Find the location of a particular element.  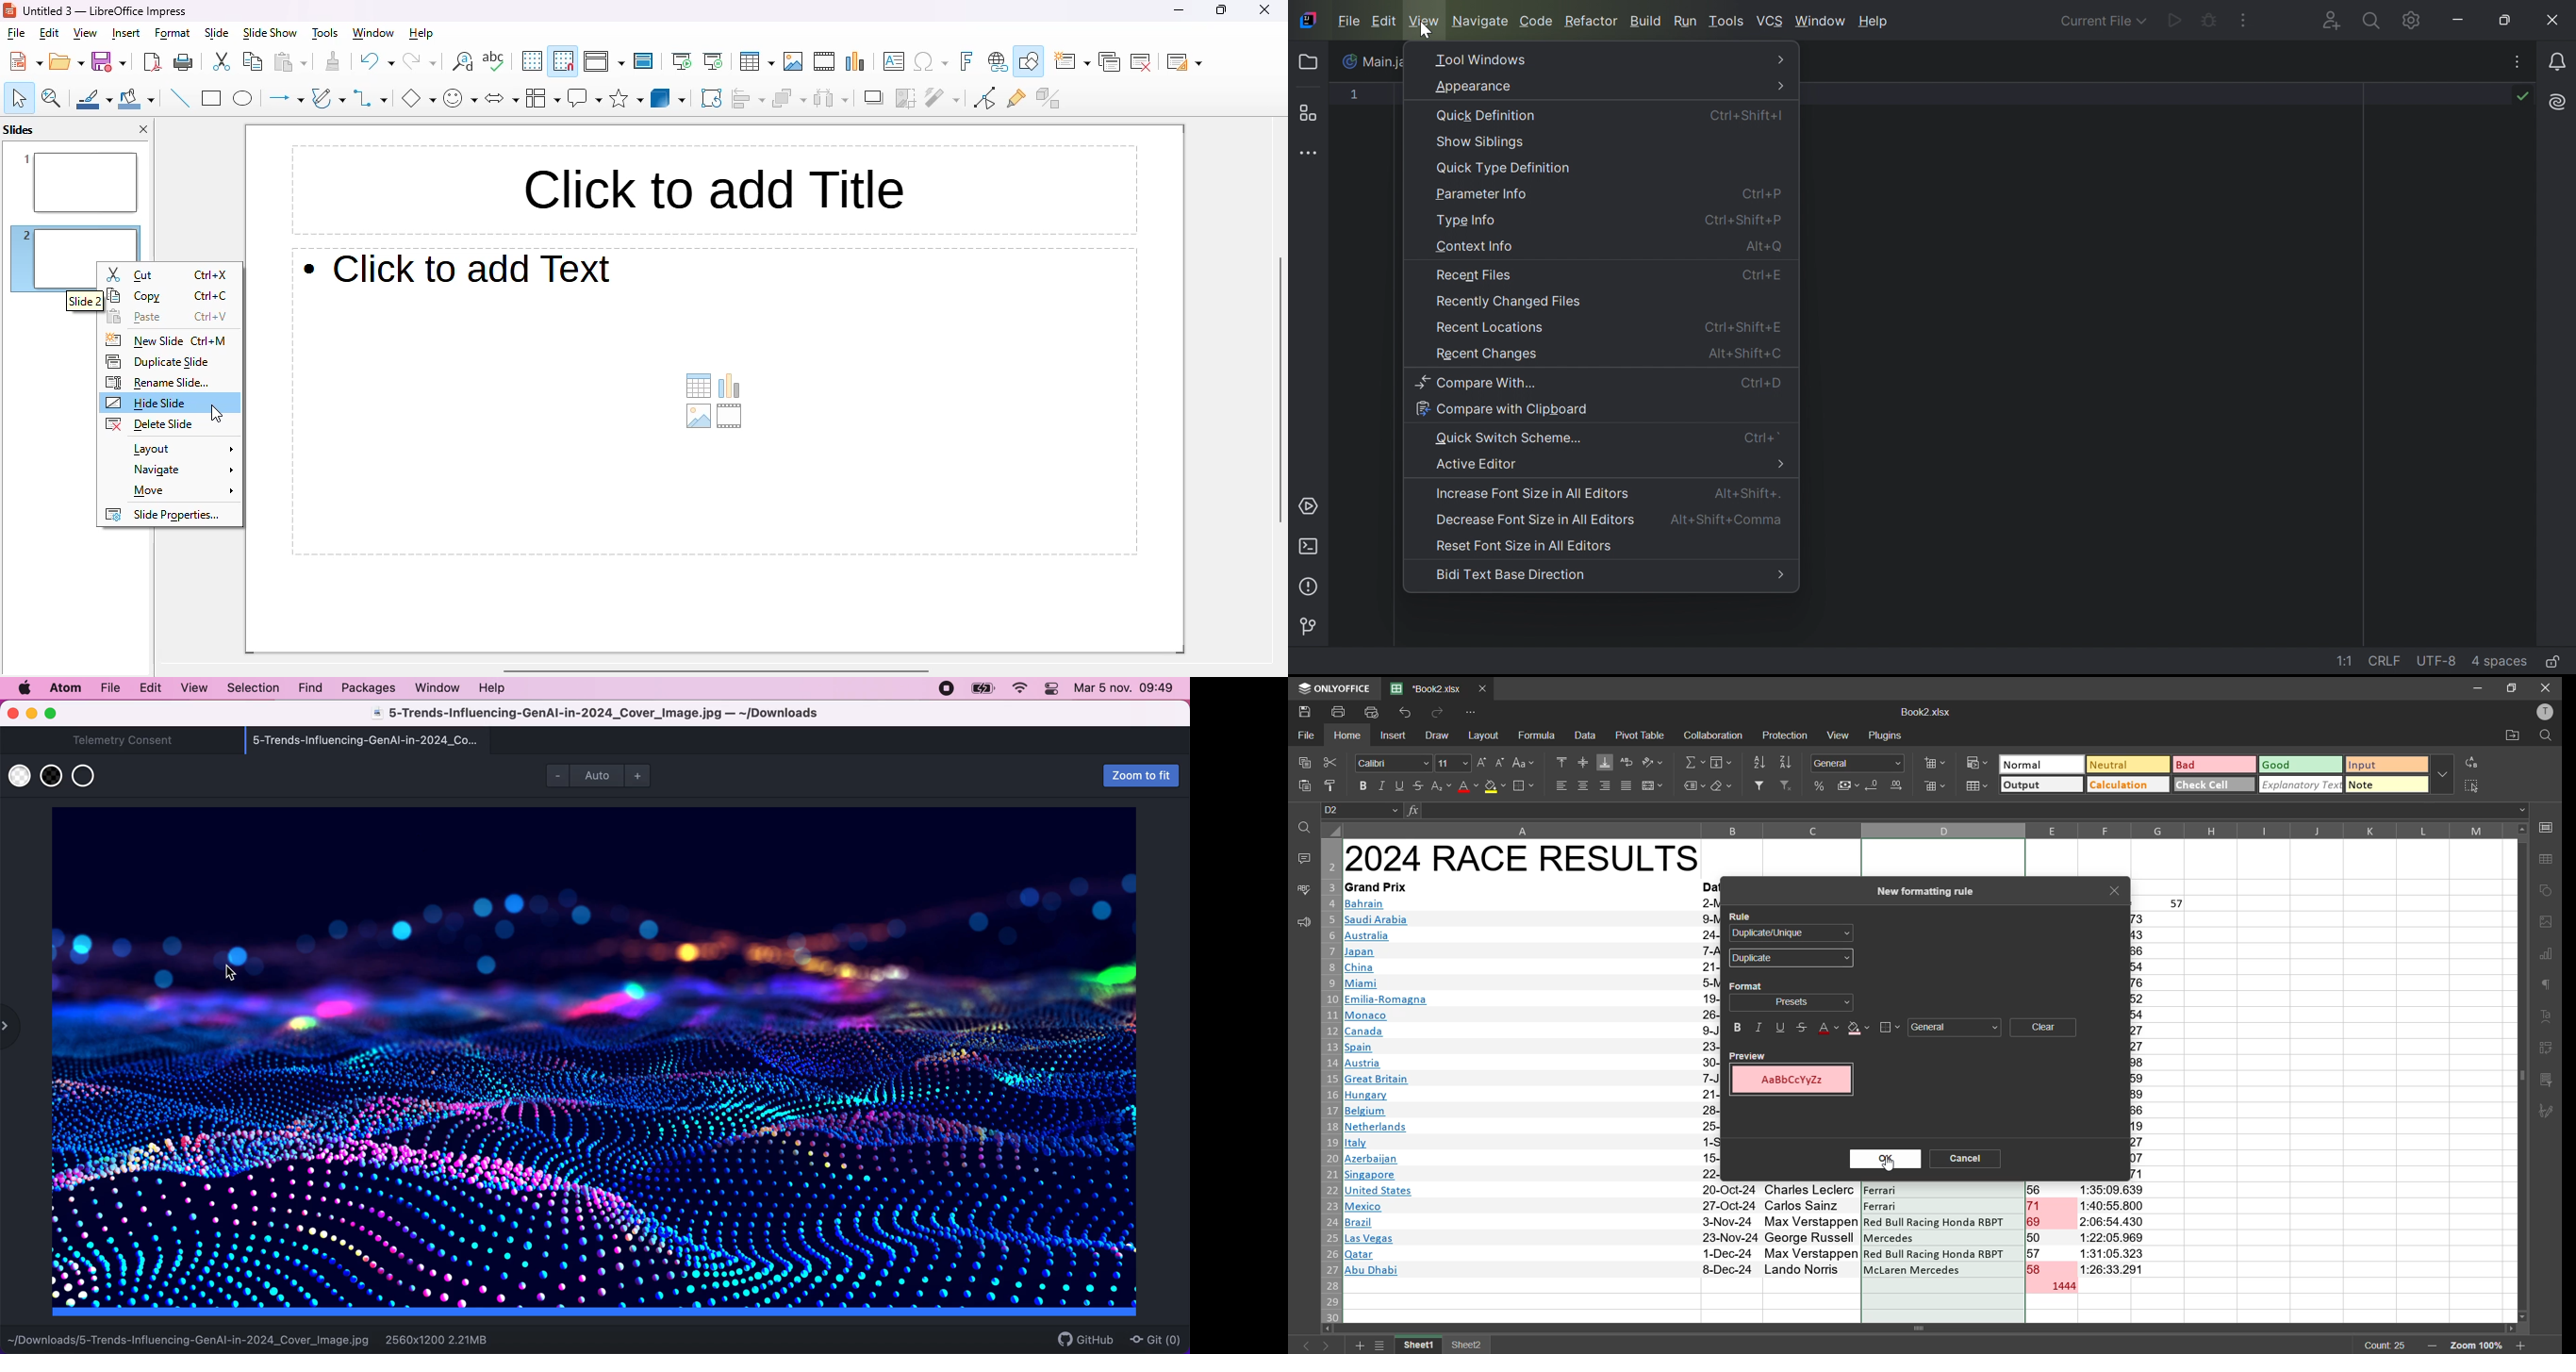

maximize is located at coordinates (1222, 10).